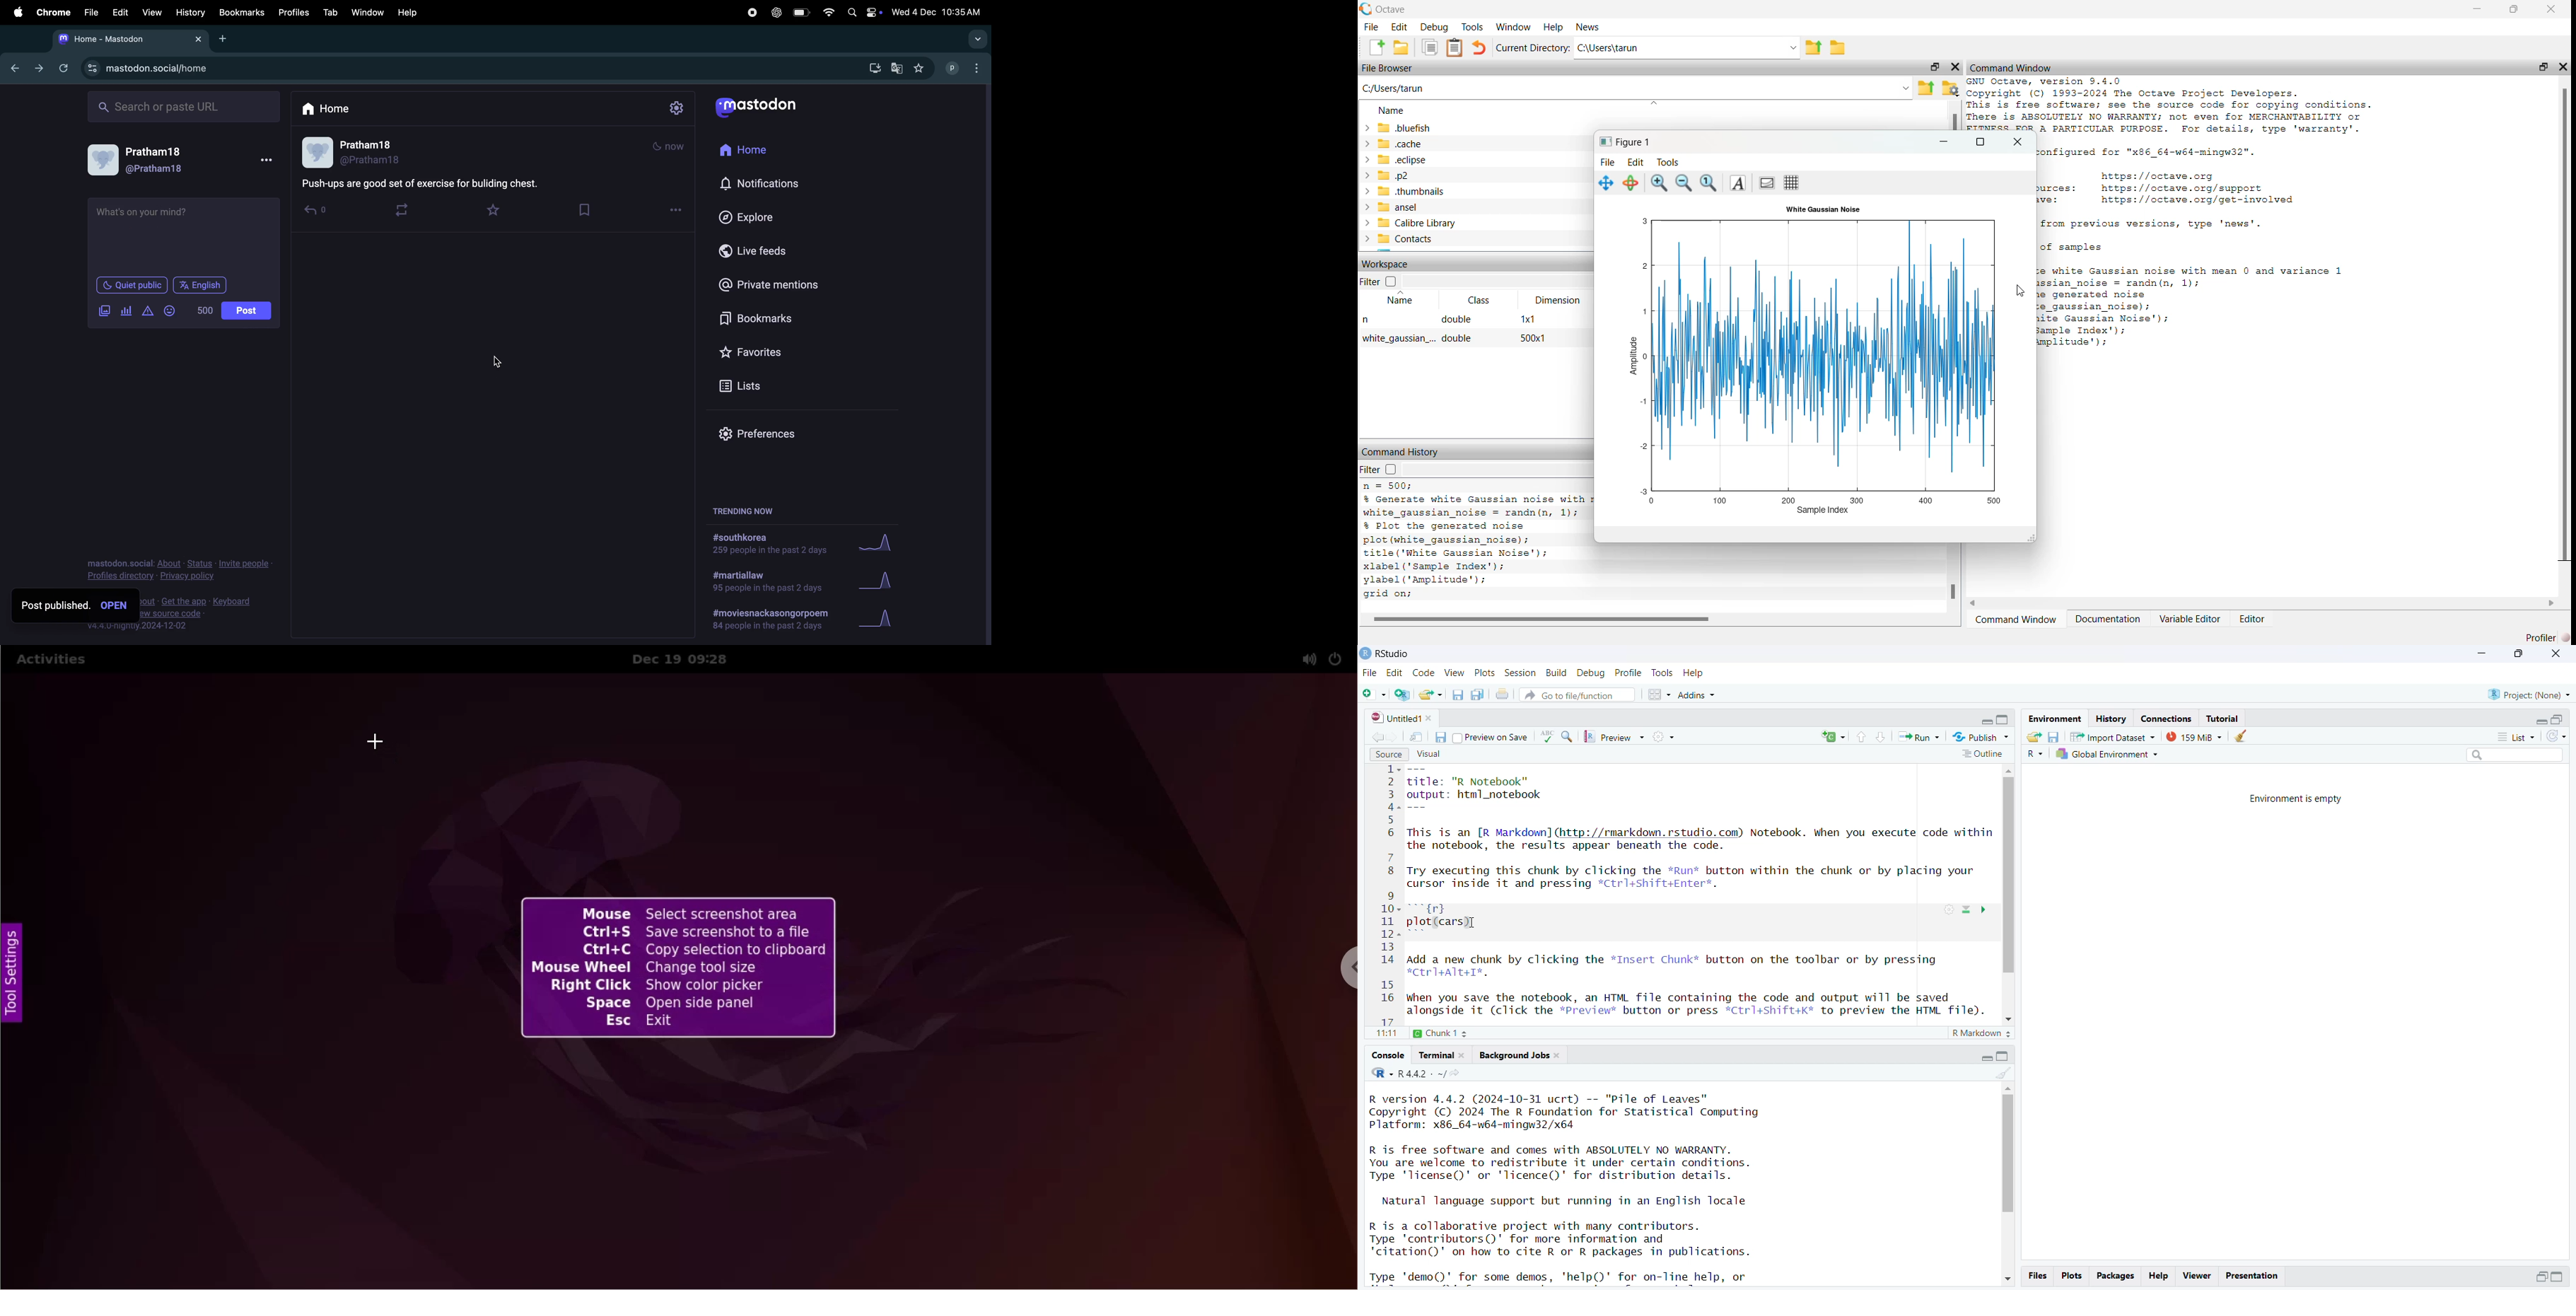 This screenshot has height=1316, width=2576. What do you see at coordinates (1386, 653) in the screenshot?
I see `Rstudio` at bounding box center [1386, 653].